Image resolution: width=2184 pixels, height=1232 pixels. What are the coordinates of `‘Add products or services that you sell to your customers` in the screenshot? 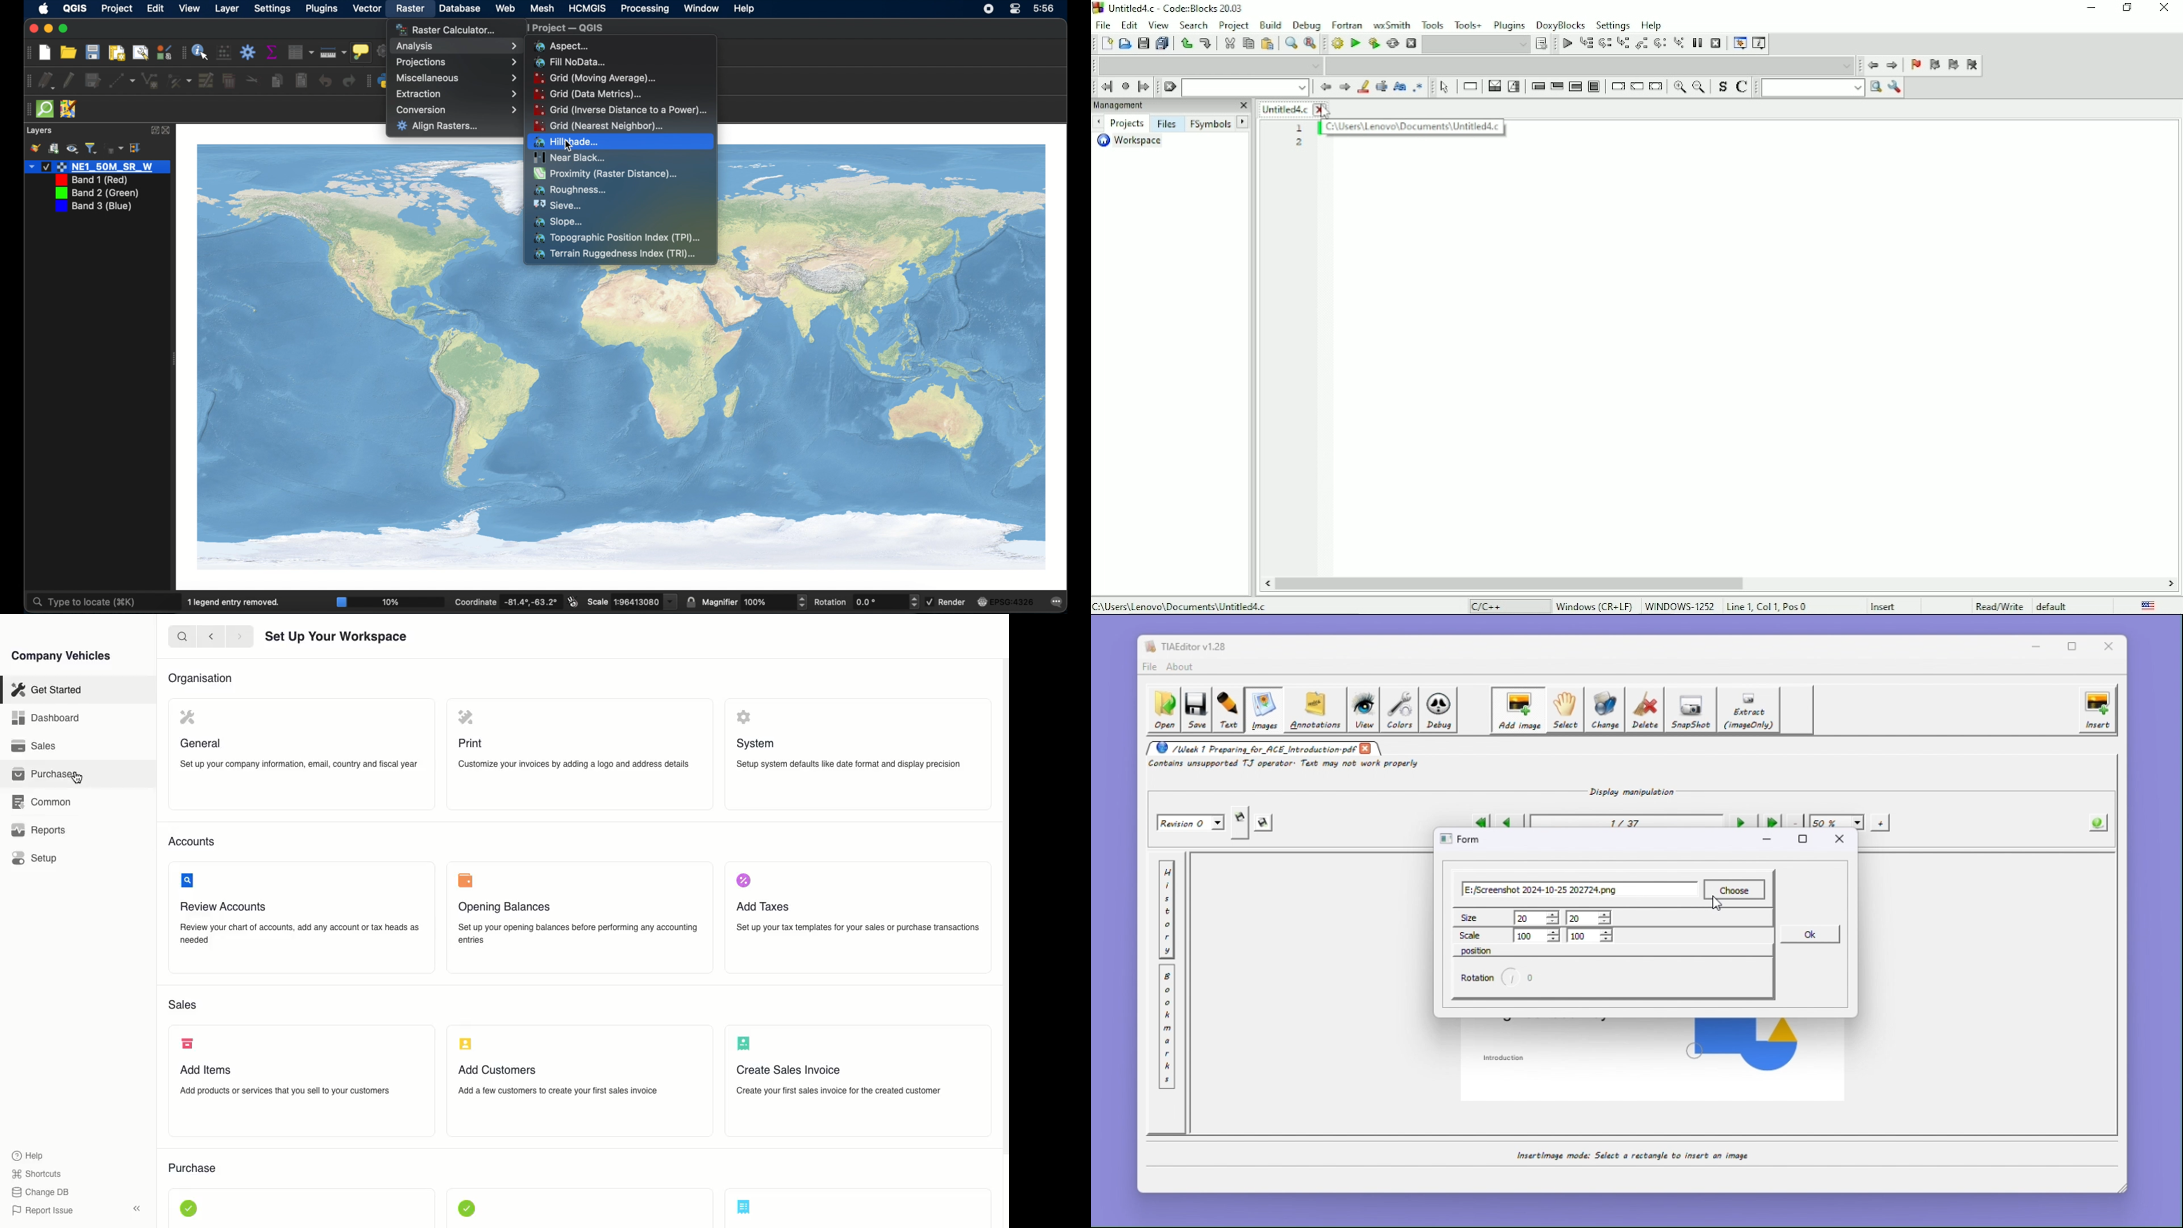 It's located at (285, 1091).